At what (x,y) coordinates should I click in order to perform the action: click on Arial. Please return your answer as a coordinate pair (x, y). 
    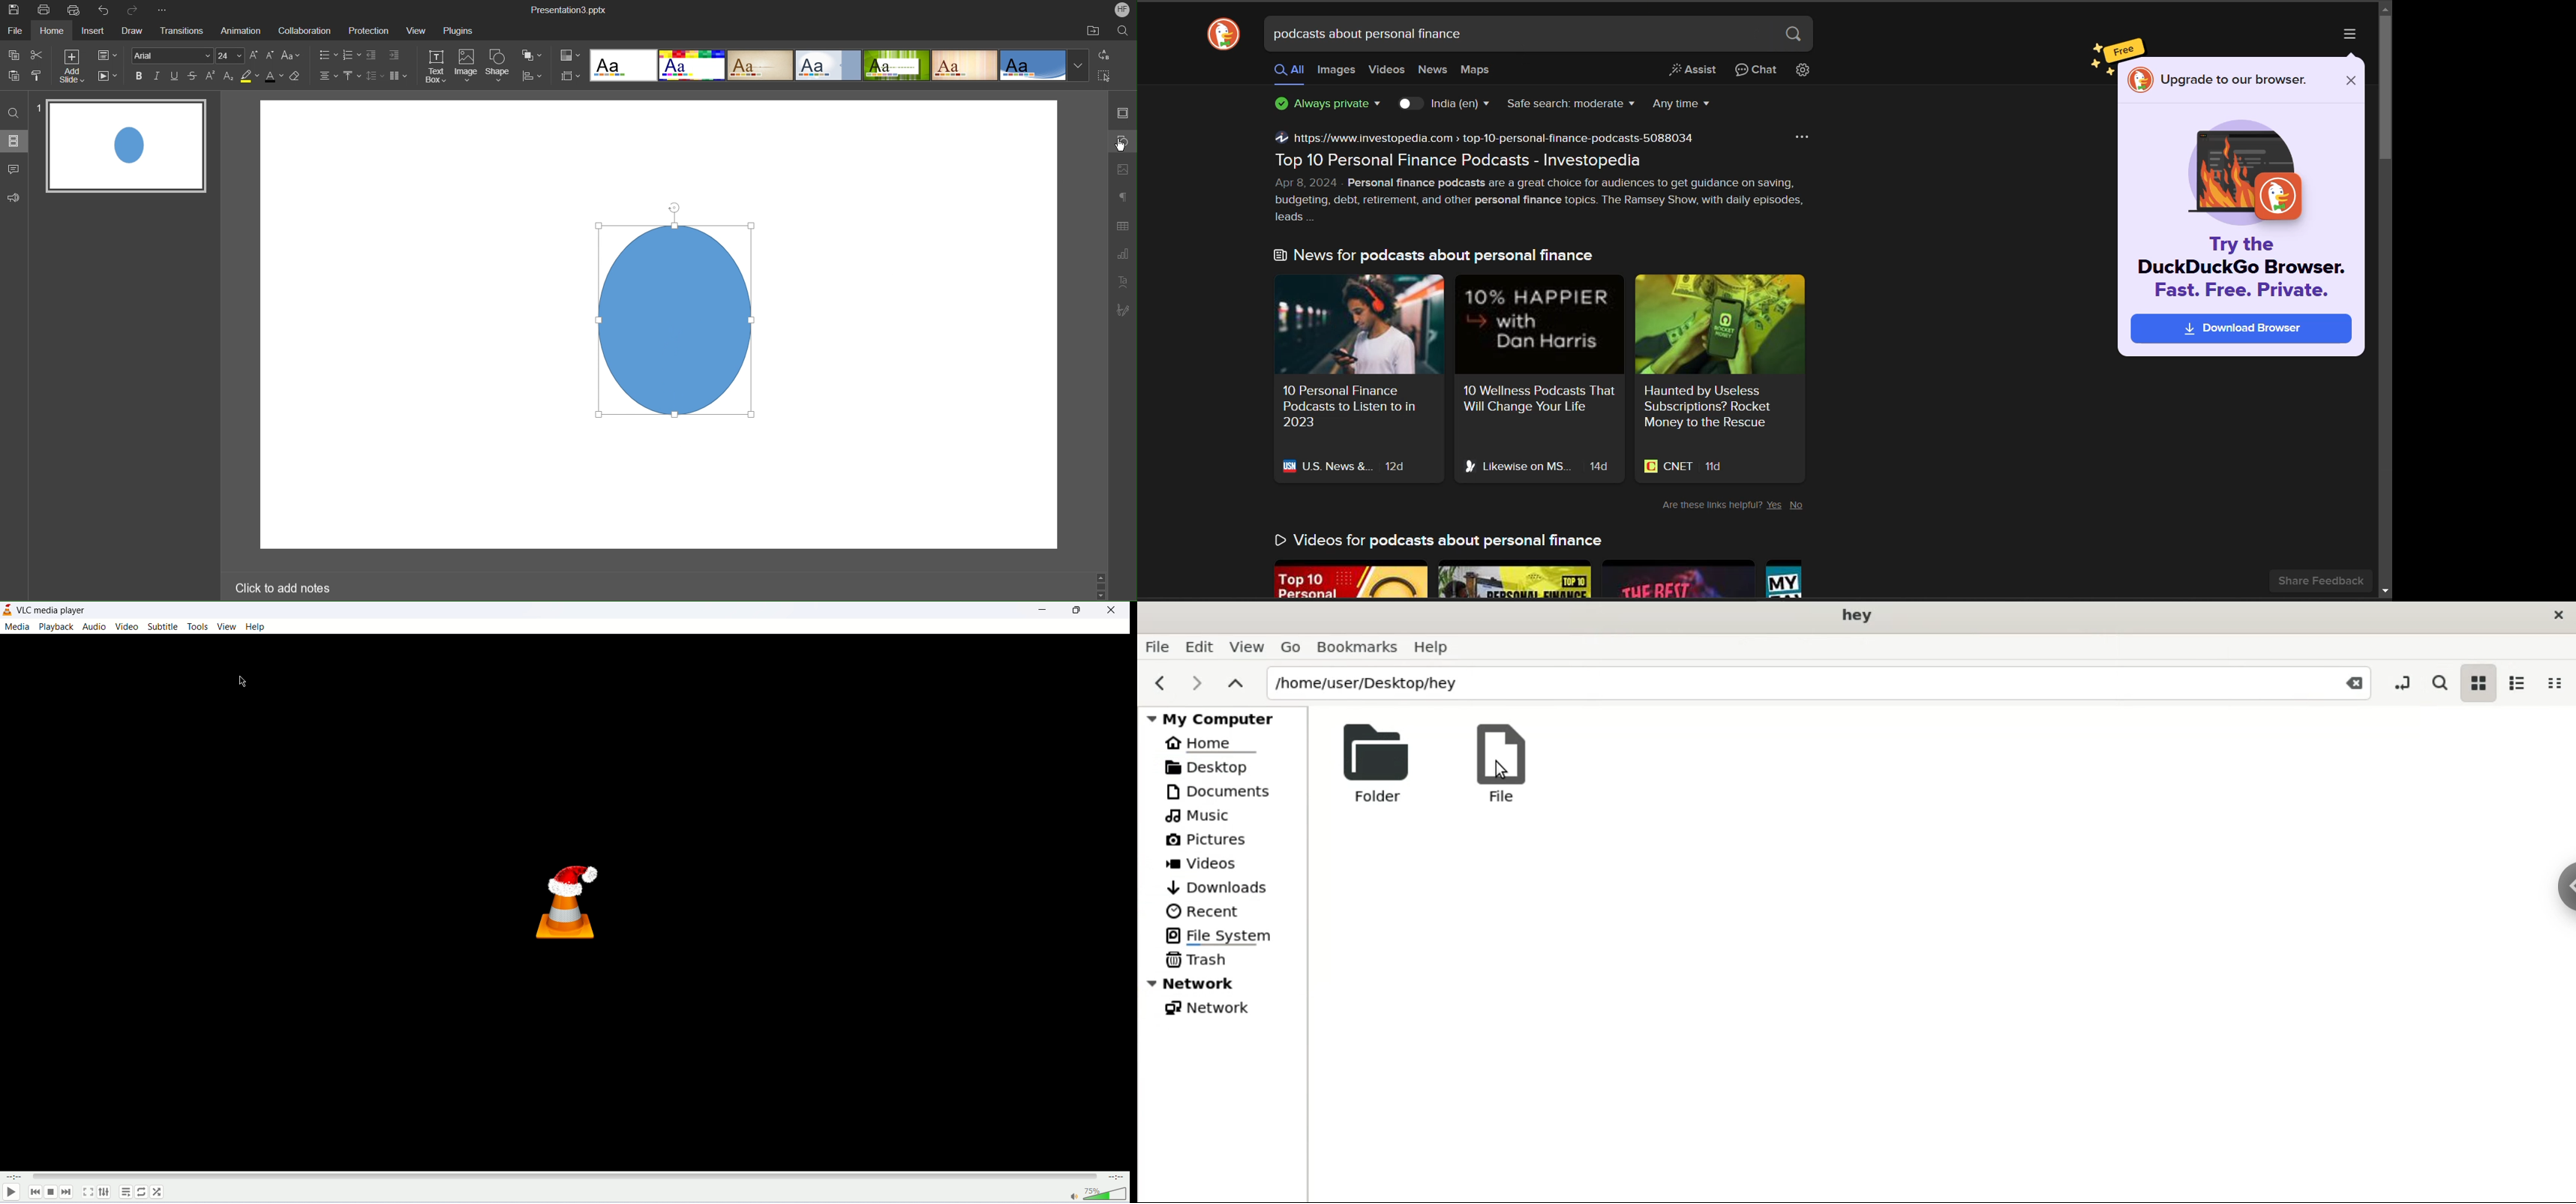
    Looking at the image, I should click on (174, 55).